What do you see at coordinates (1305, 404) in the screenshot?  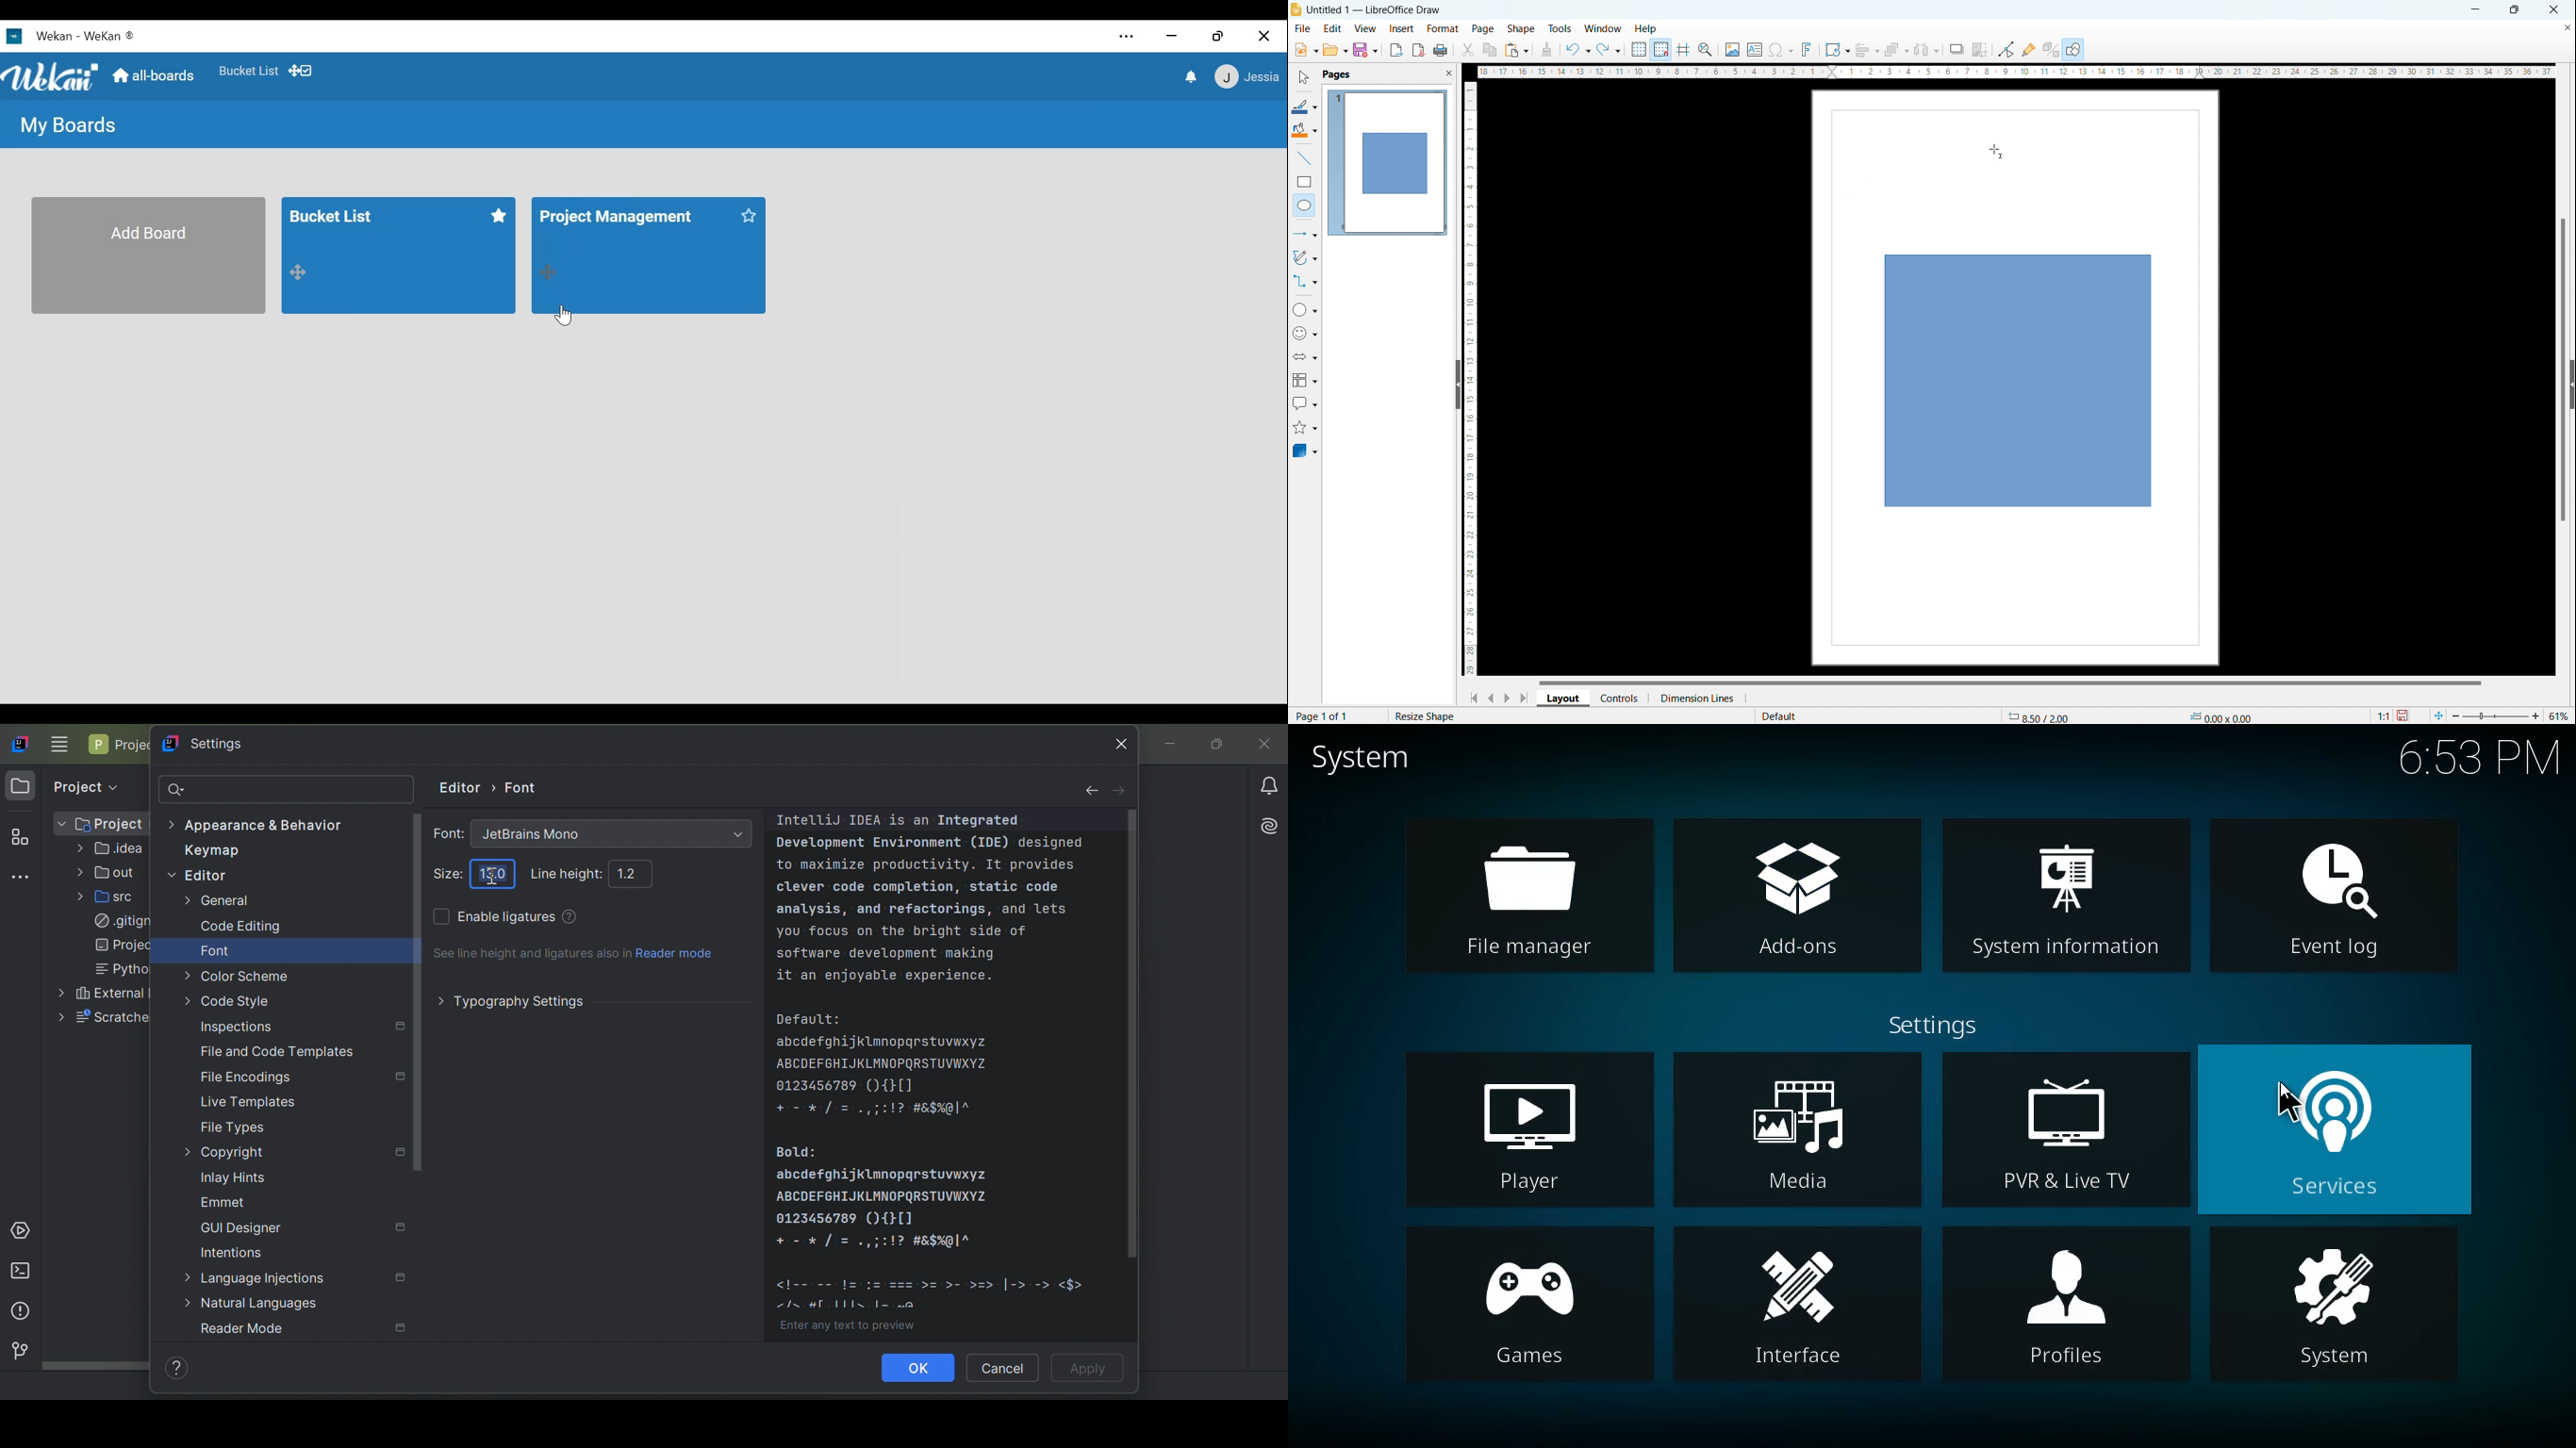 I see `callout shapes` at bounding box center [1305, 404].